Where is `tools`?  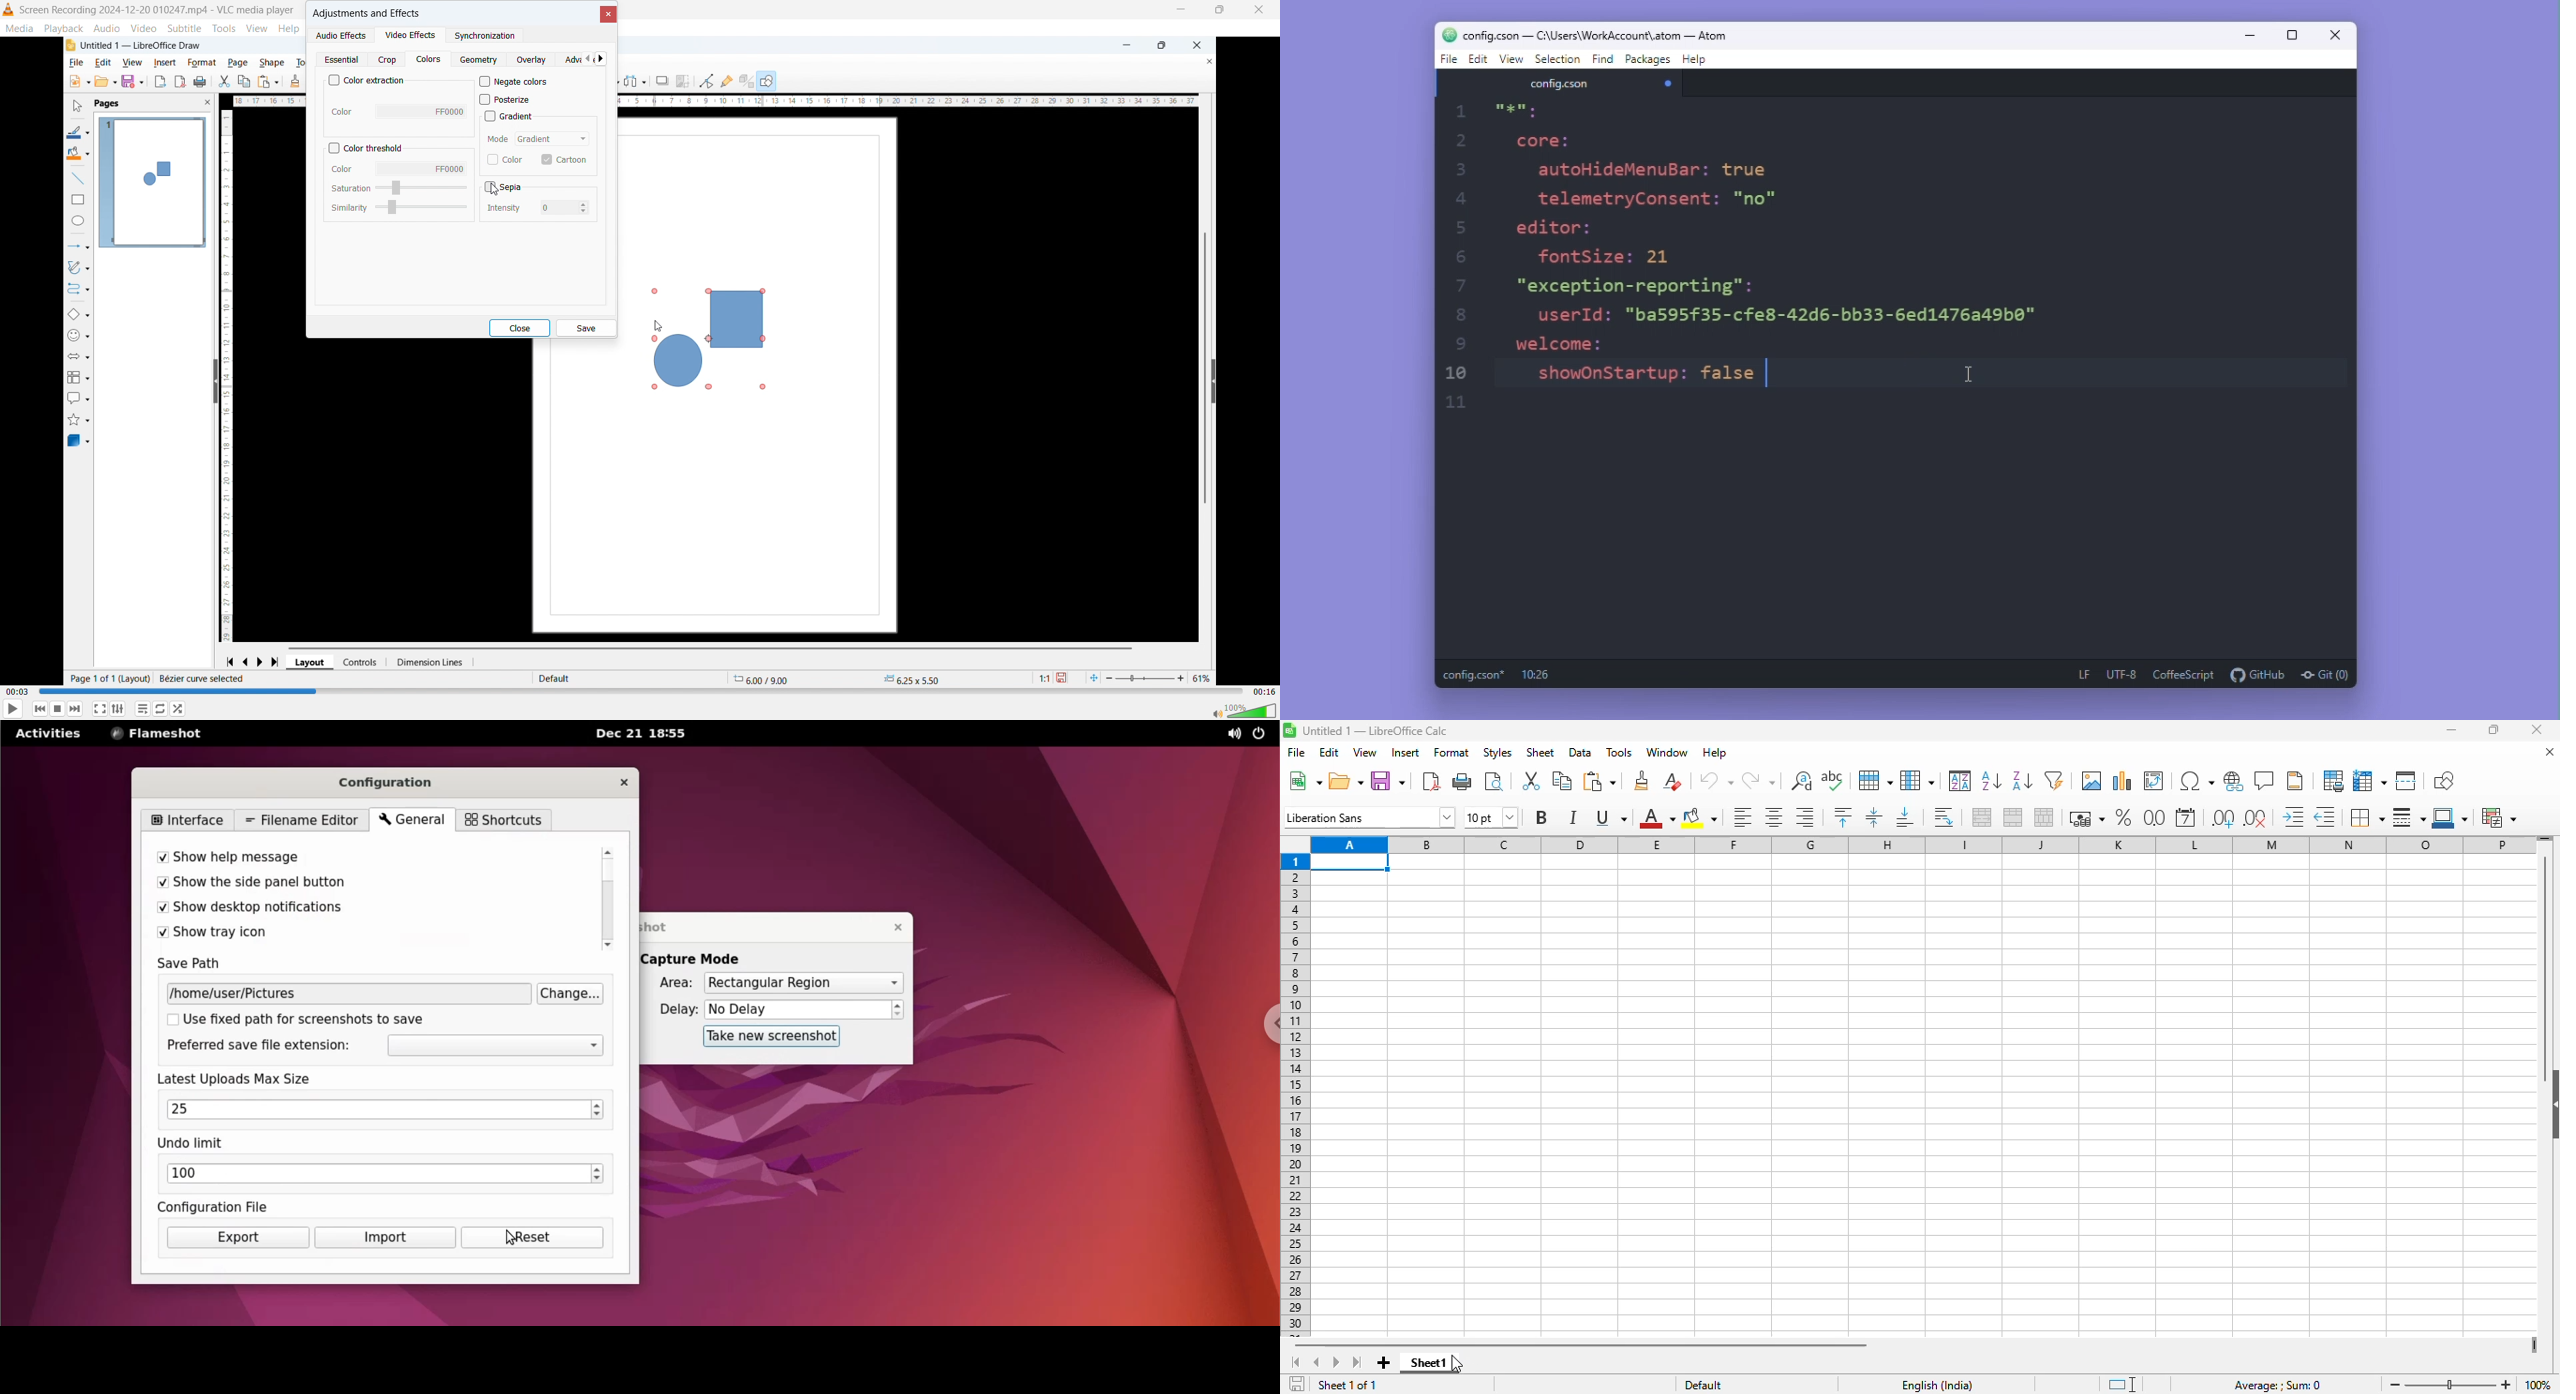
tools is located at coordinates (225, 28).